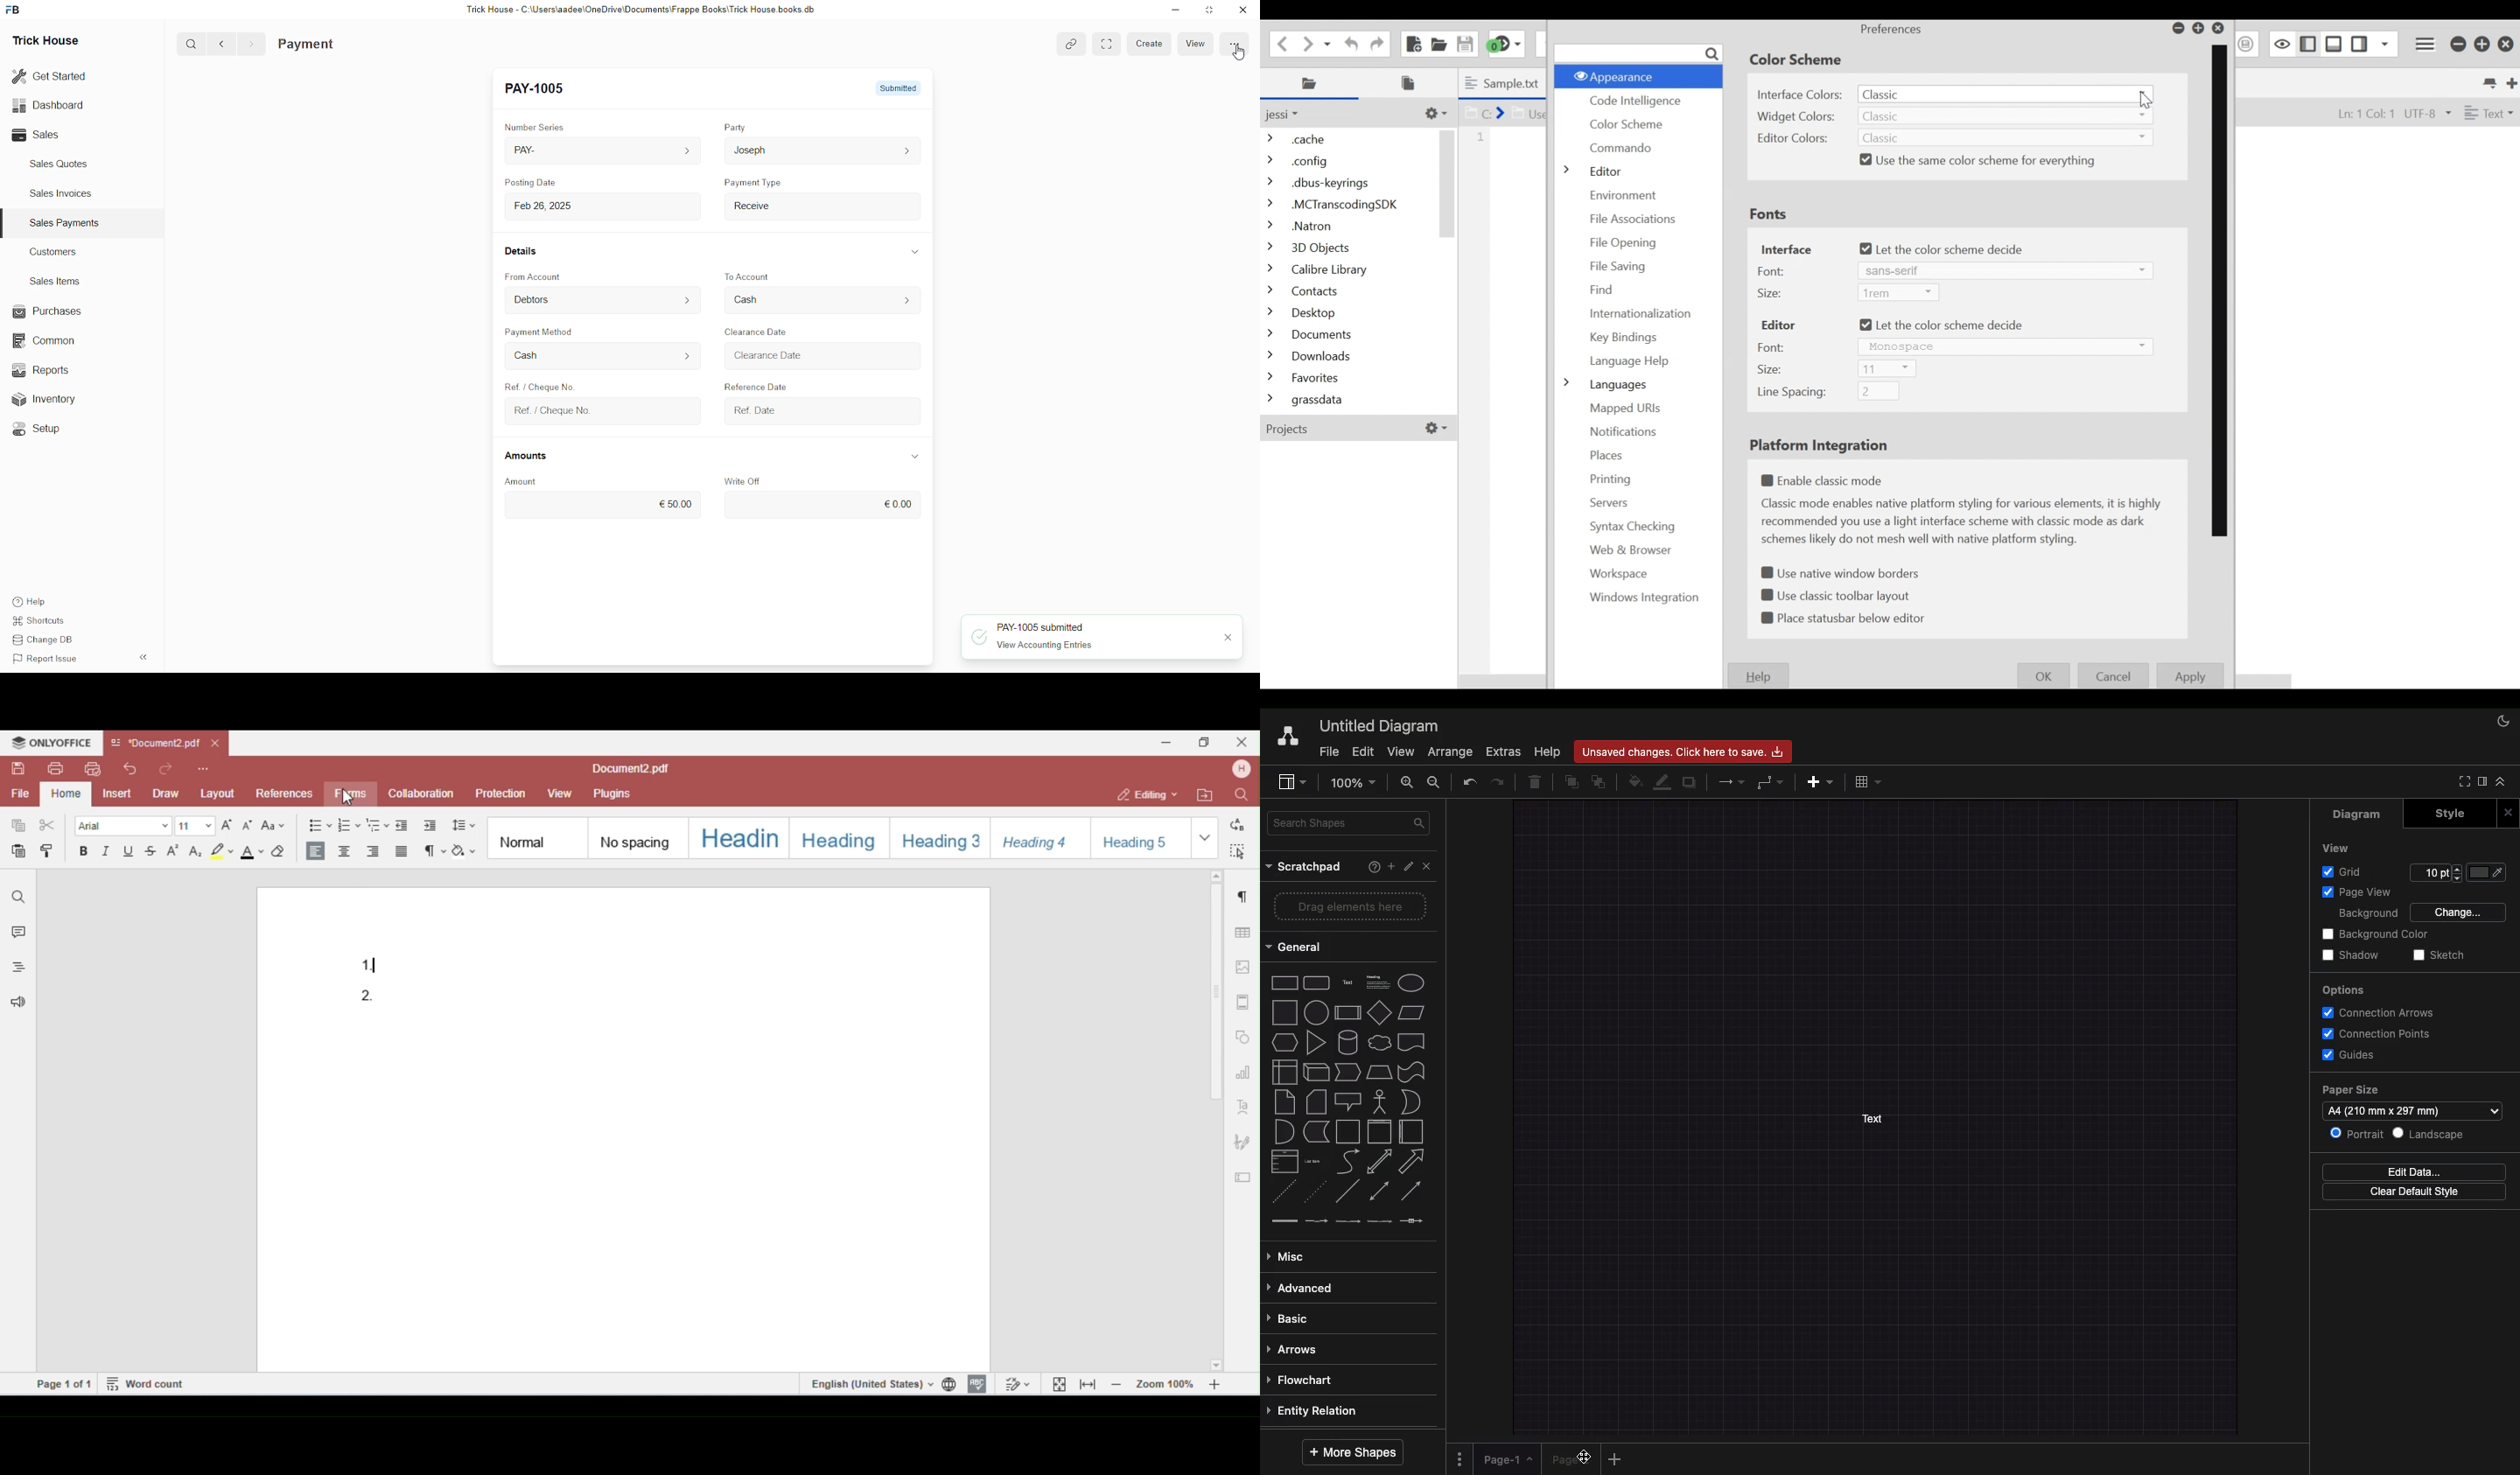 The height and width of the screenshot is (1484, 2520). I want to click on Page 1, so click(1509, 1459).